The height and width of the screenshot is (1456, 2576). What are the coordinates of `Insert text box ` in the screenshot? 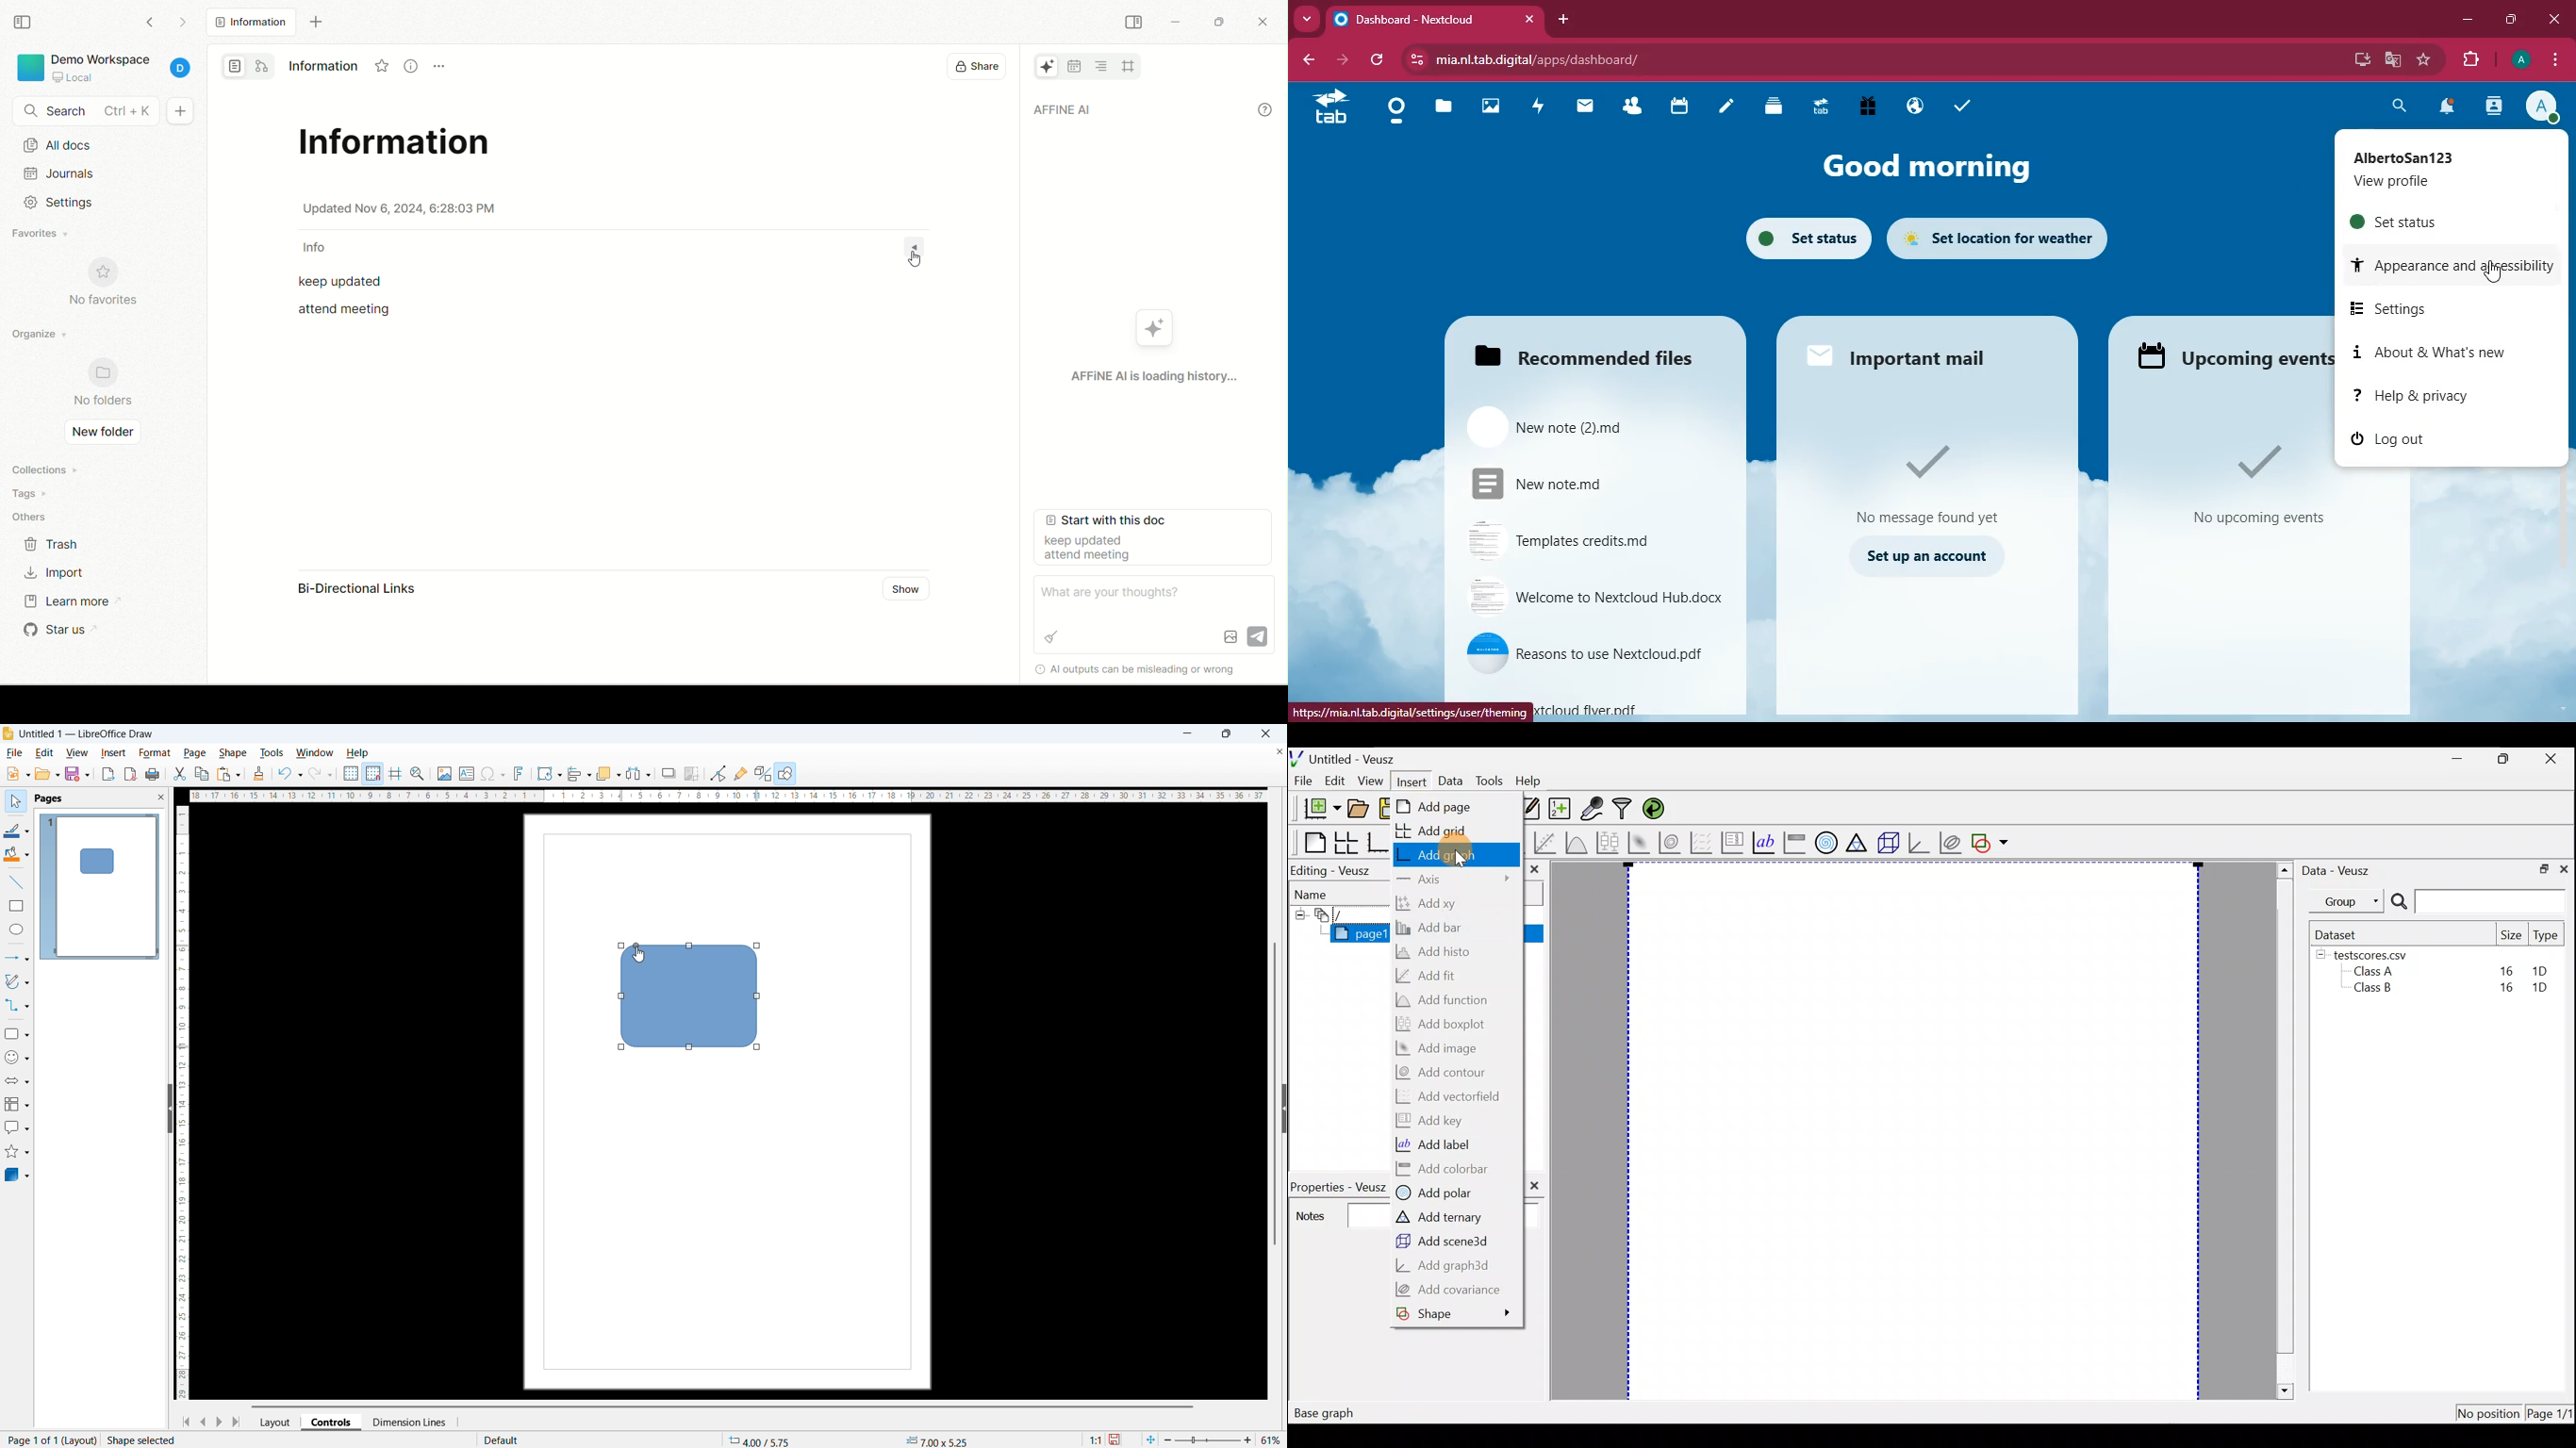 It's located at (467, 773).